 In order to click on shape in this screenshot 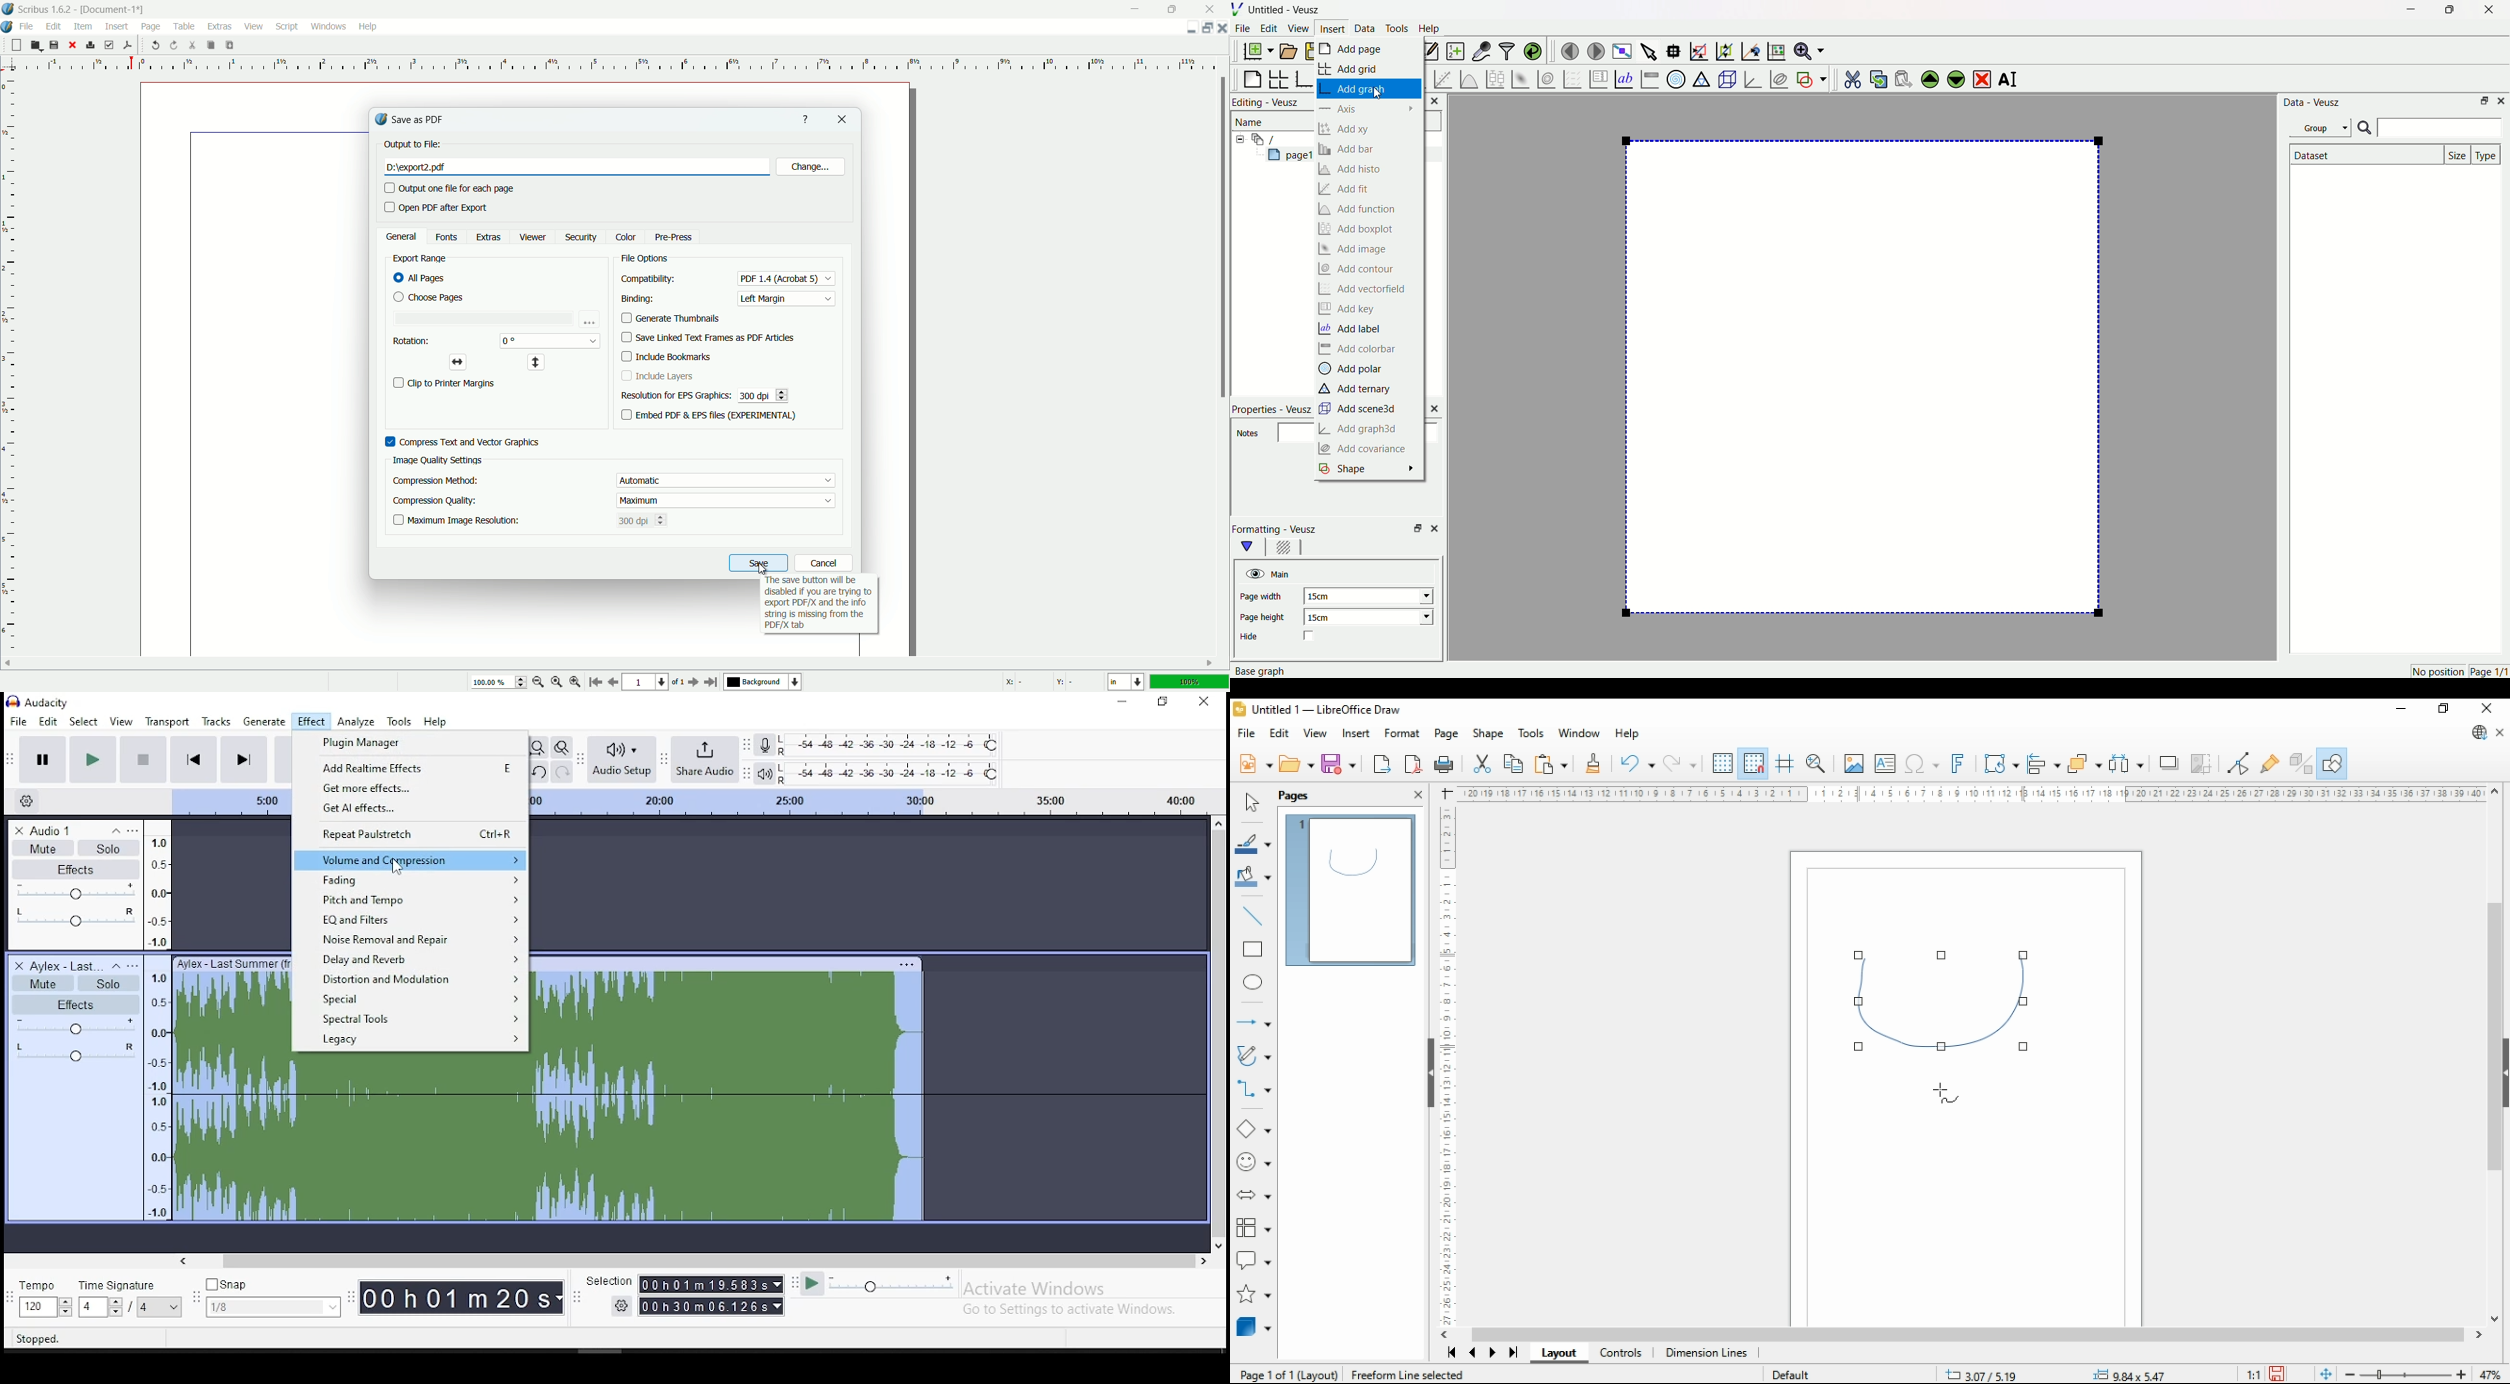, I will do `click(1487, 733)`.